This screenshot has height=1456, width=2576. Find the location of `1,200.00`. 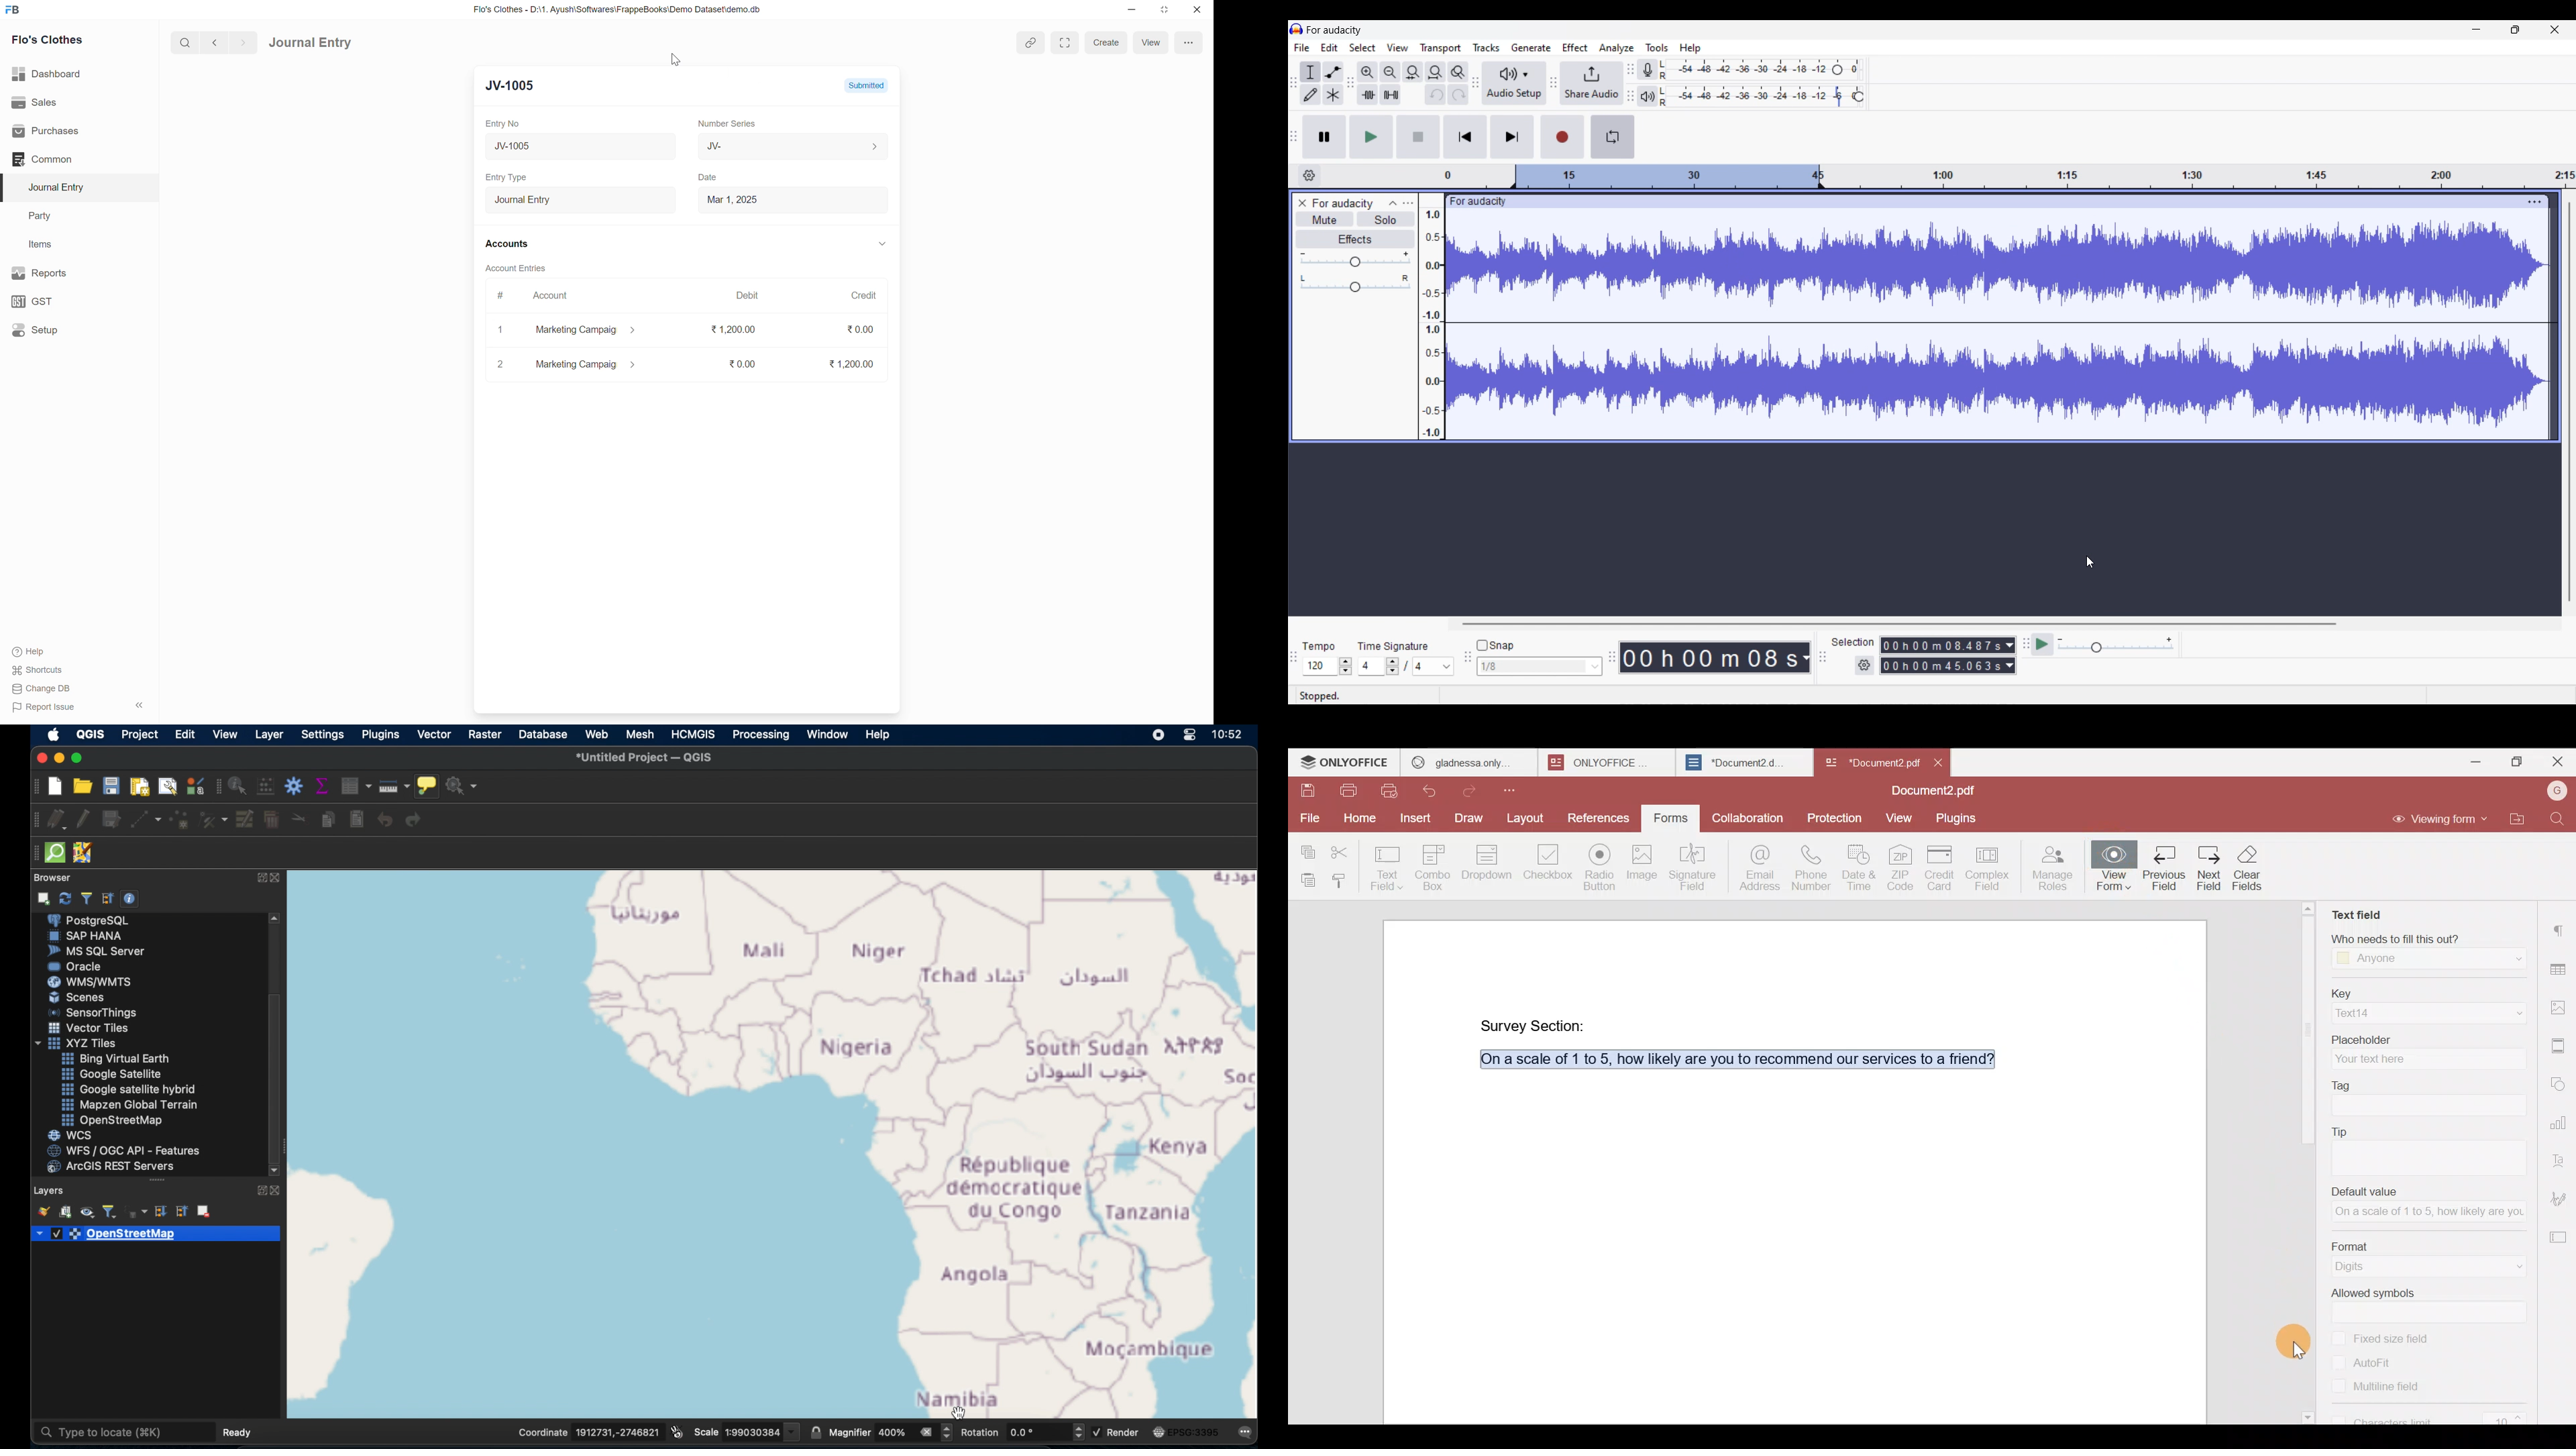

1,200.00 is located at coordinates (733, 330).